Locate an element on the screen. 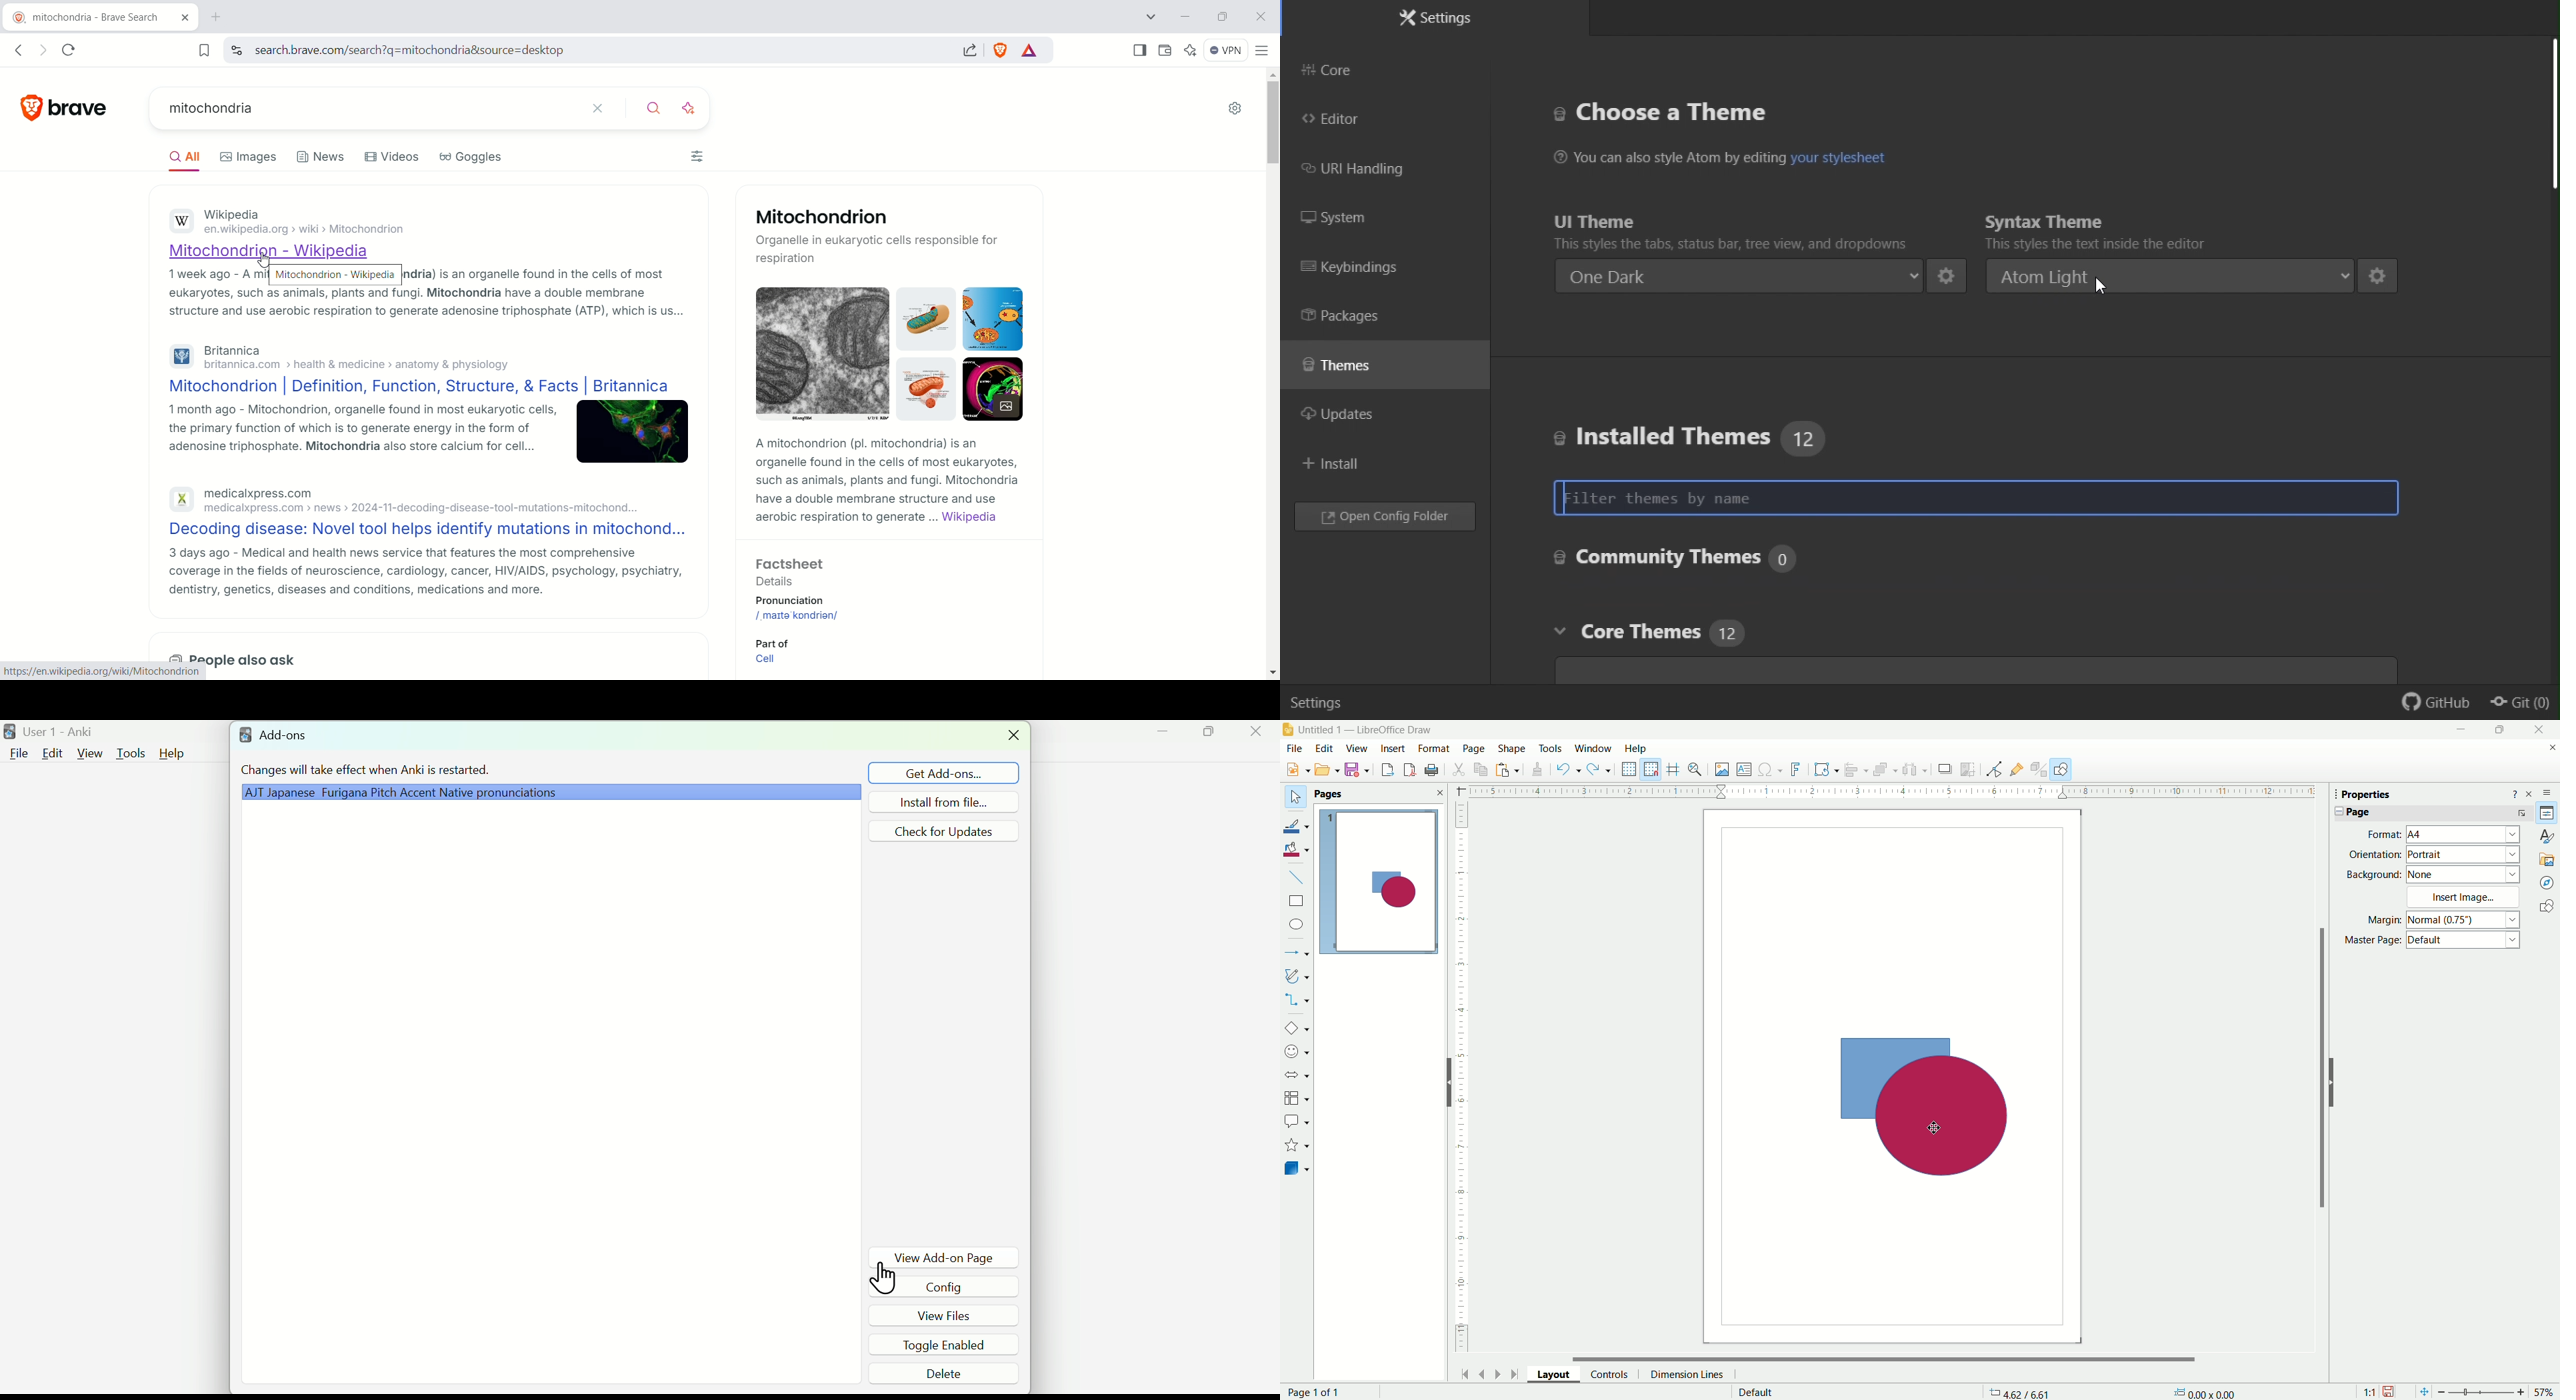  cell images is located at coordinates (887, 354).